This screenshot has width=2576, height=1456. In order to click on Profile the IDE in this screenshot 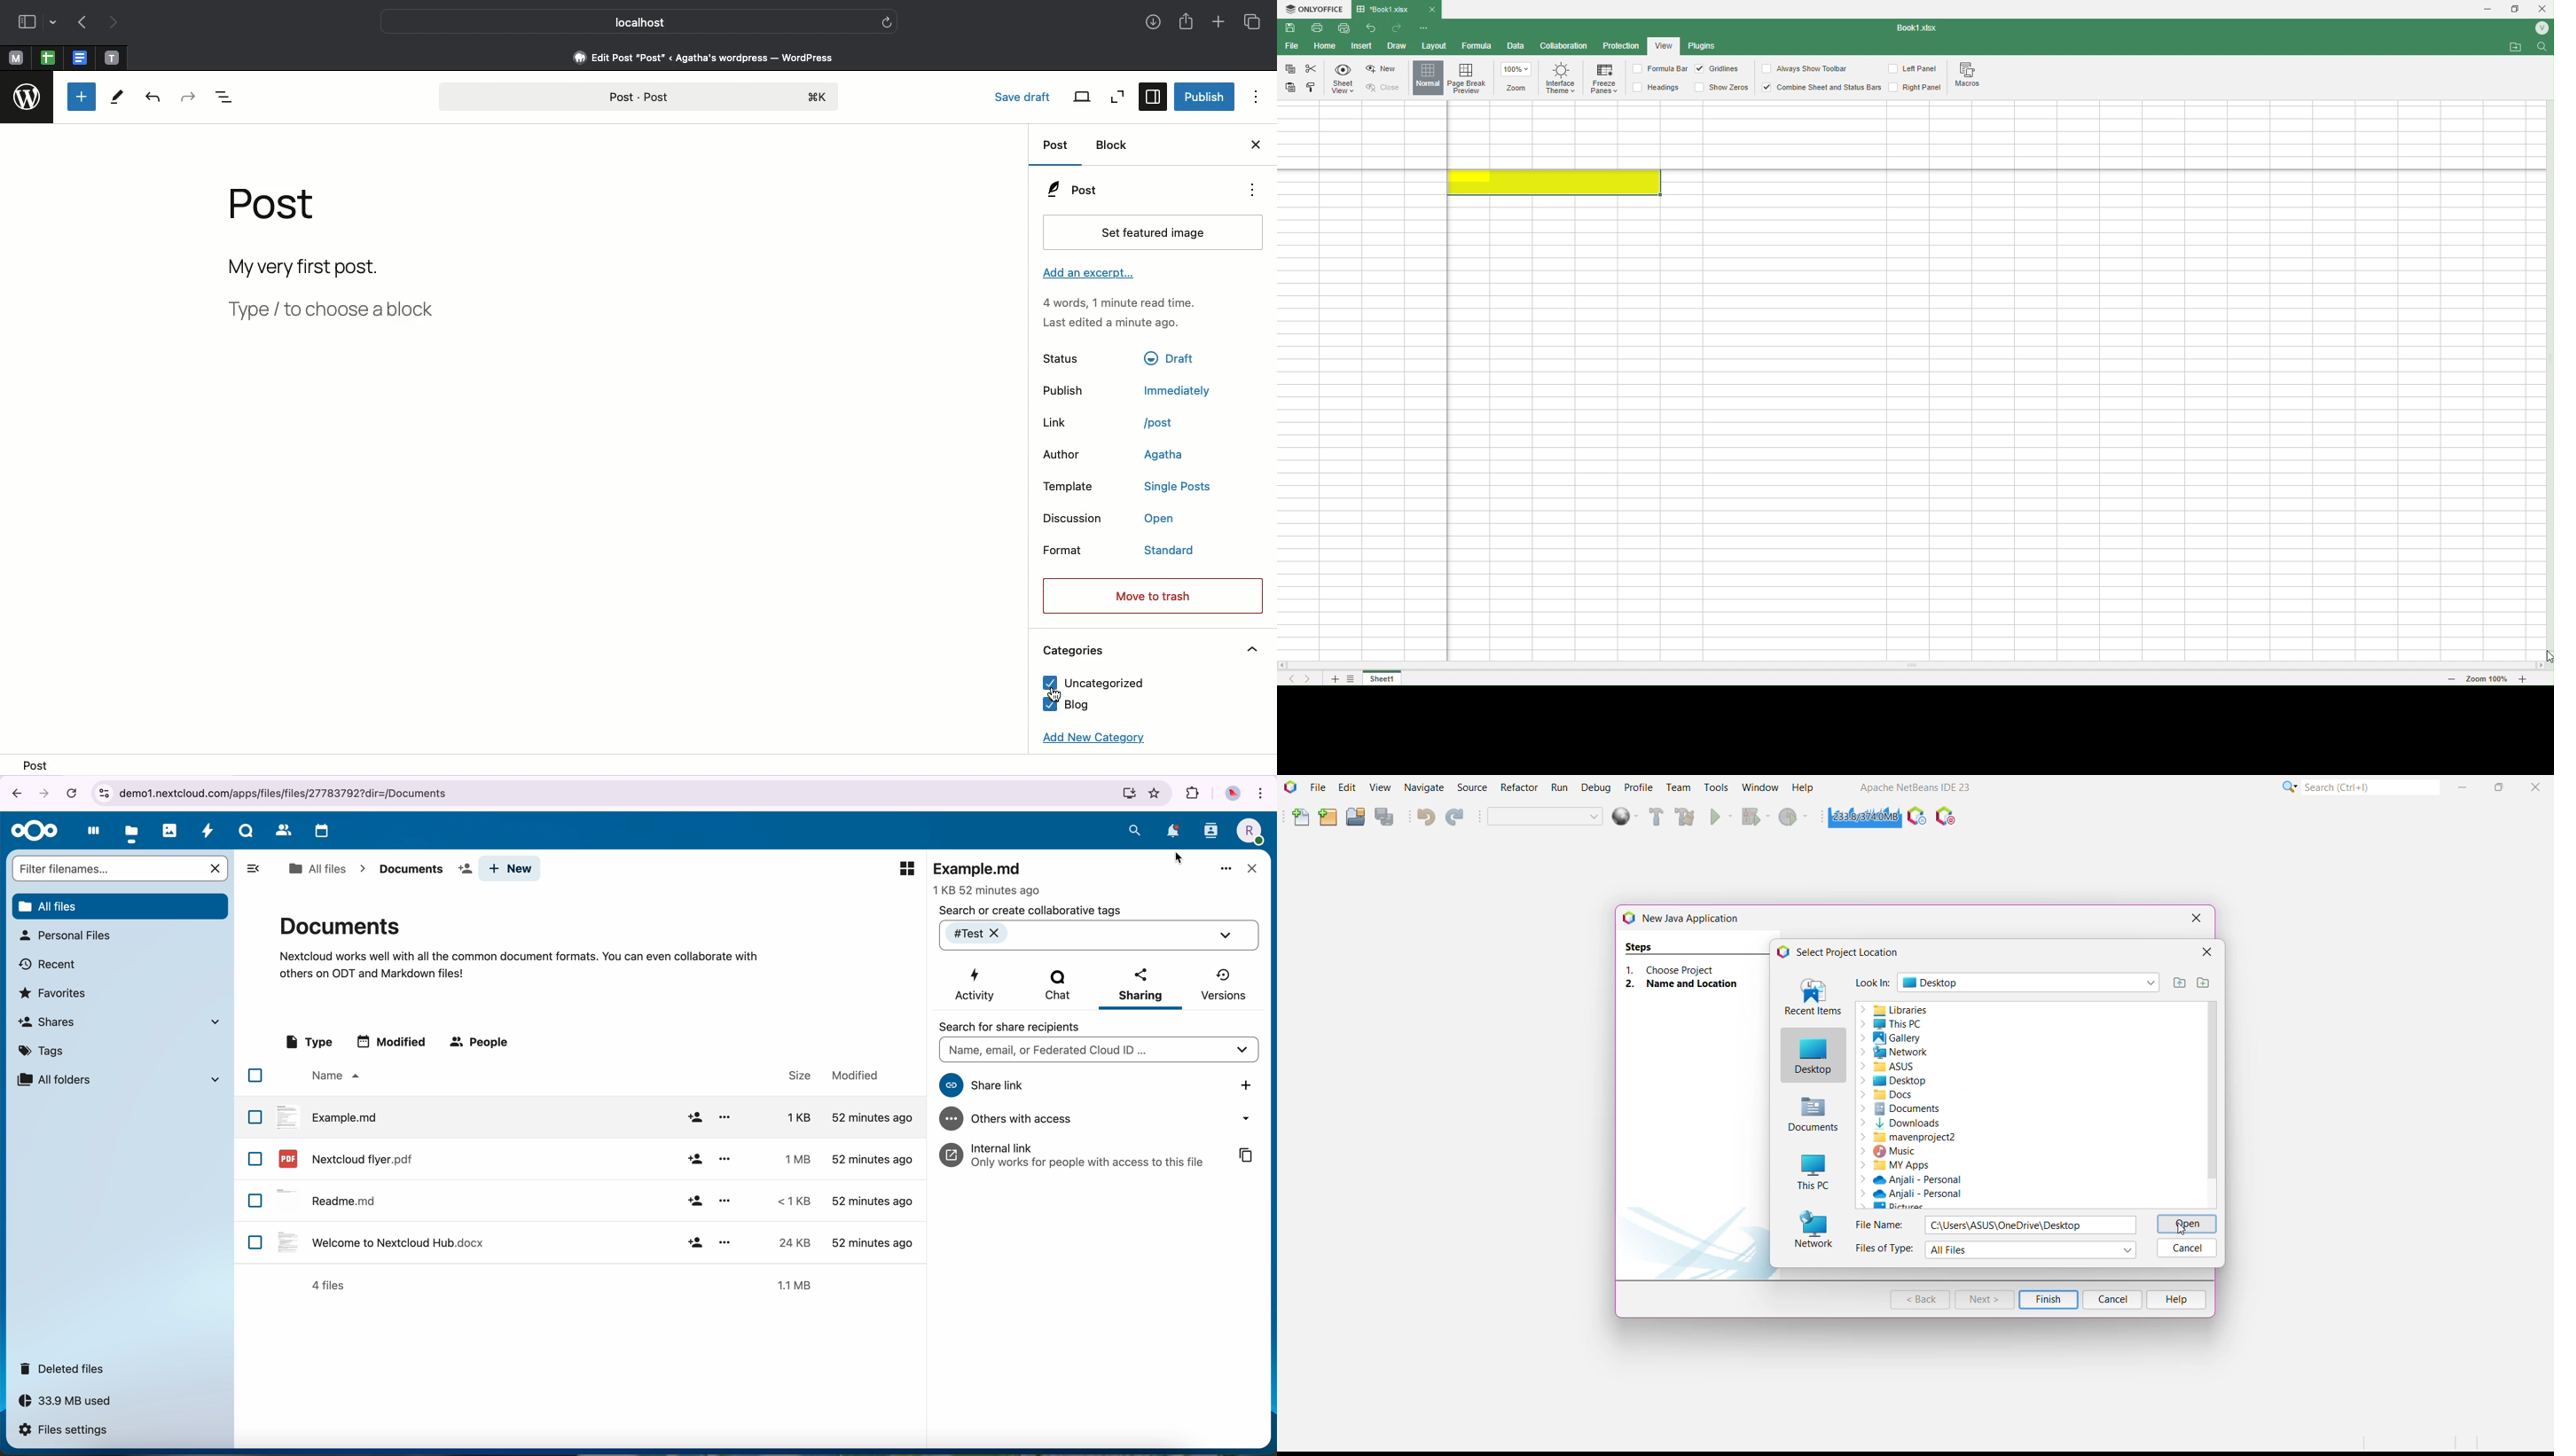, I will do `click(1916, 818)`.